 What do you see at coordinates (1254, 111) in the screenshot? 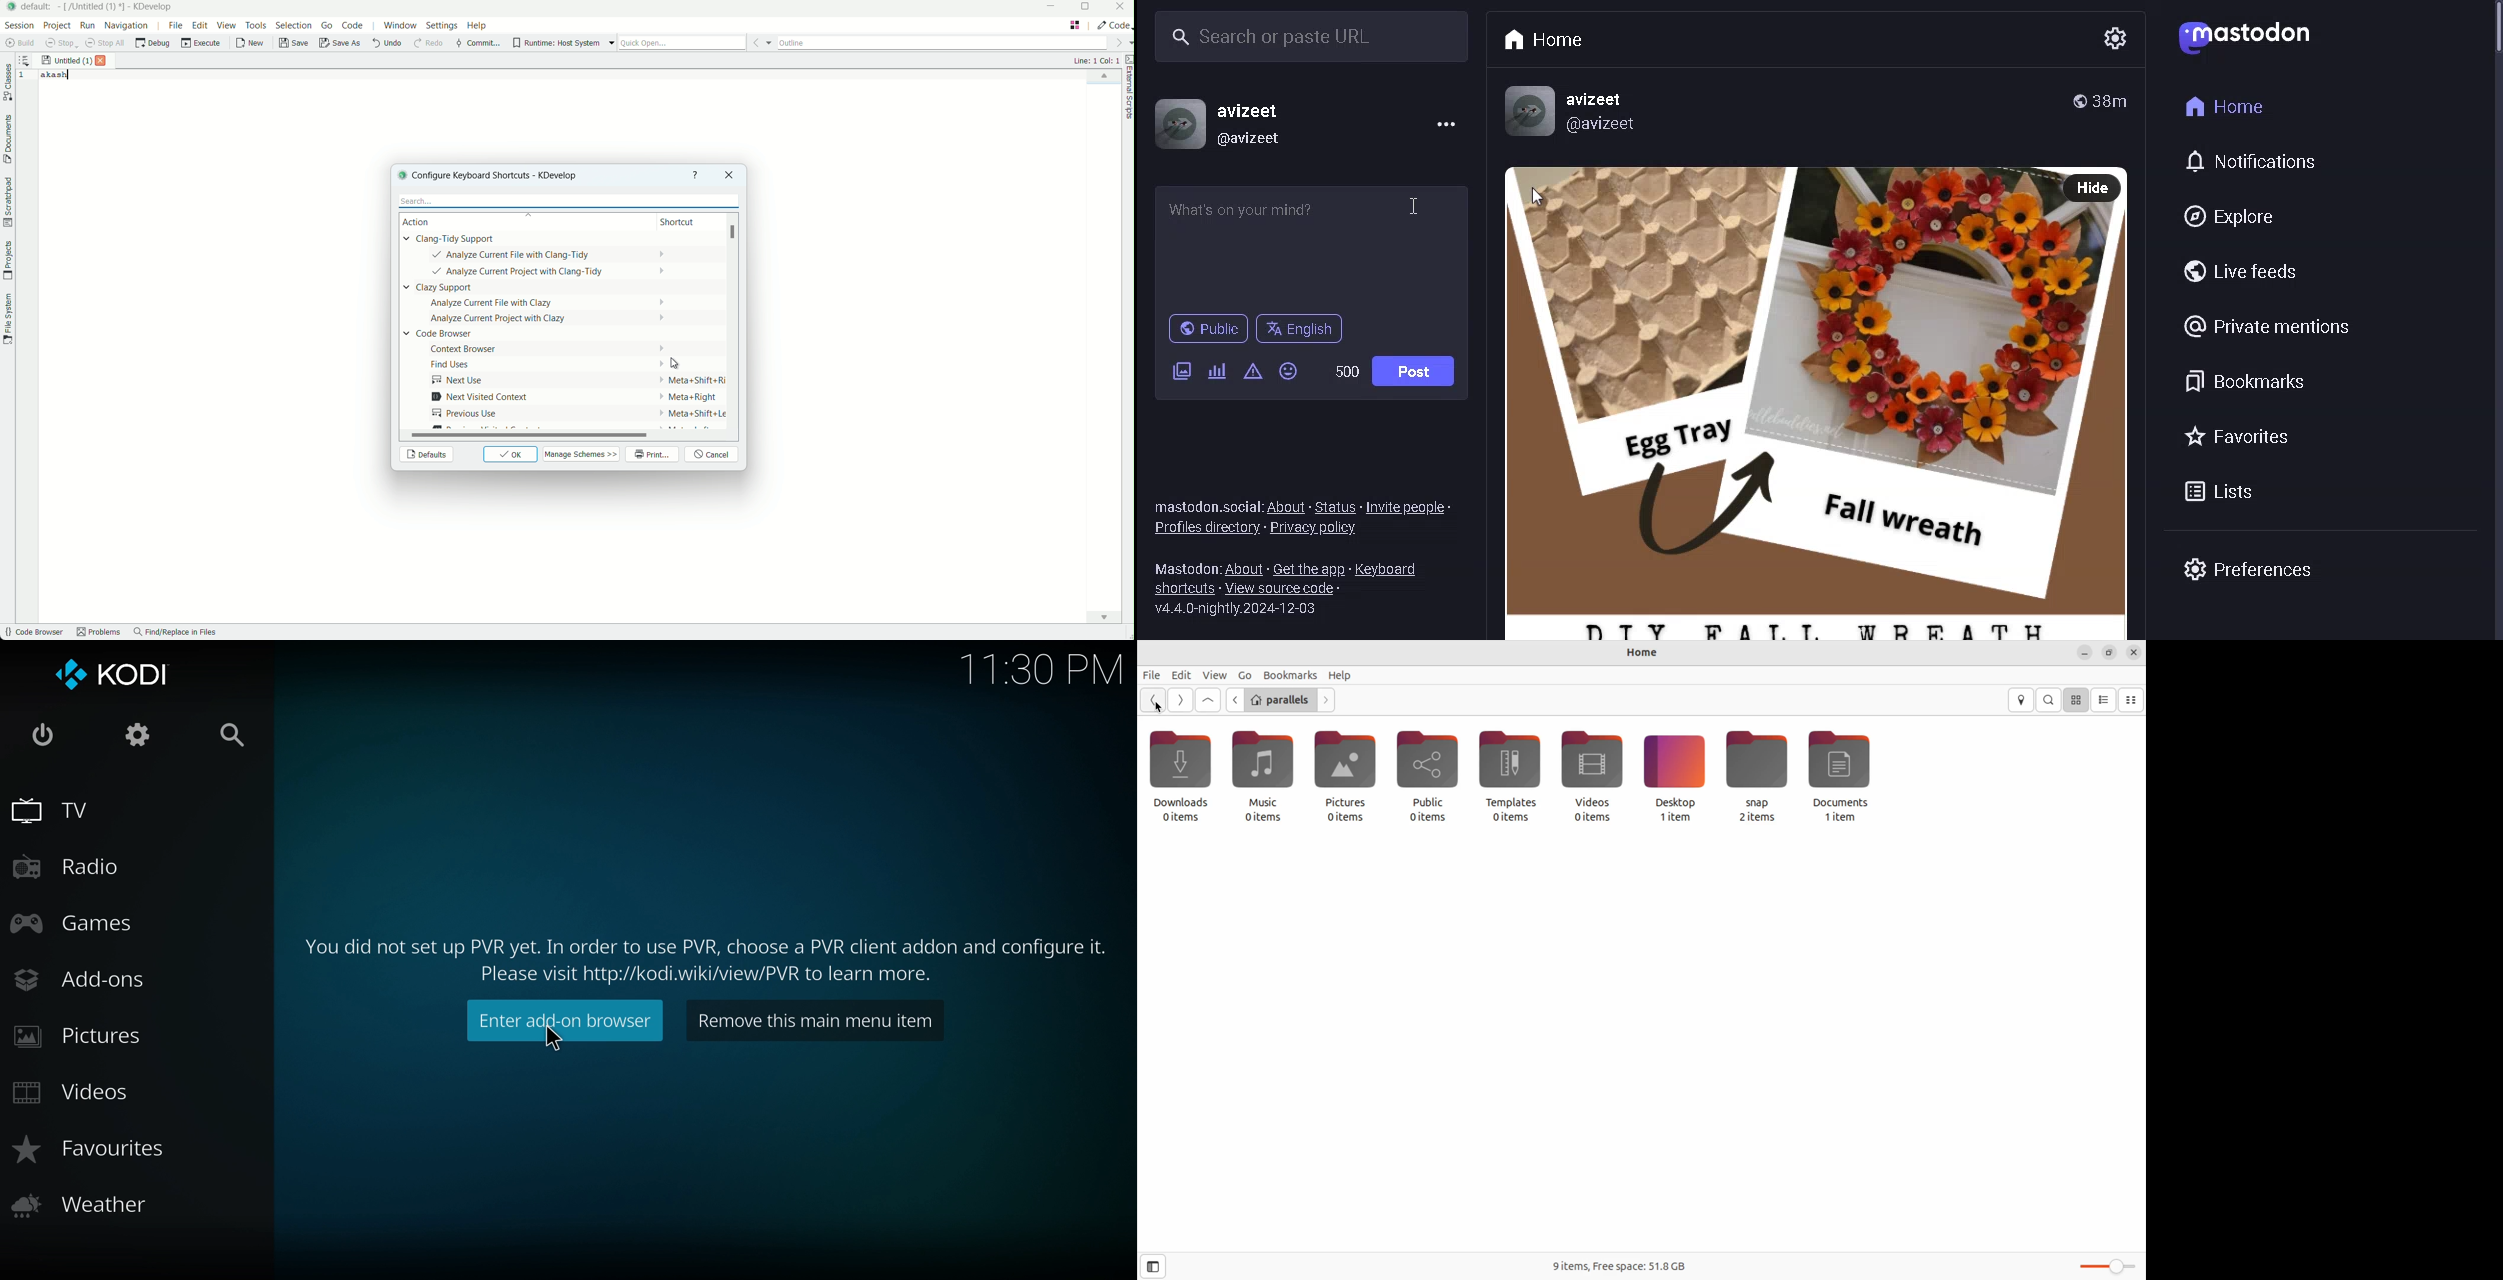
I see `username` at bounding box center [1254, 111].